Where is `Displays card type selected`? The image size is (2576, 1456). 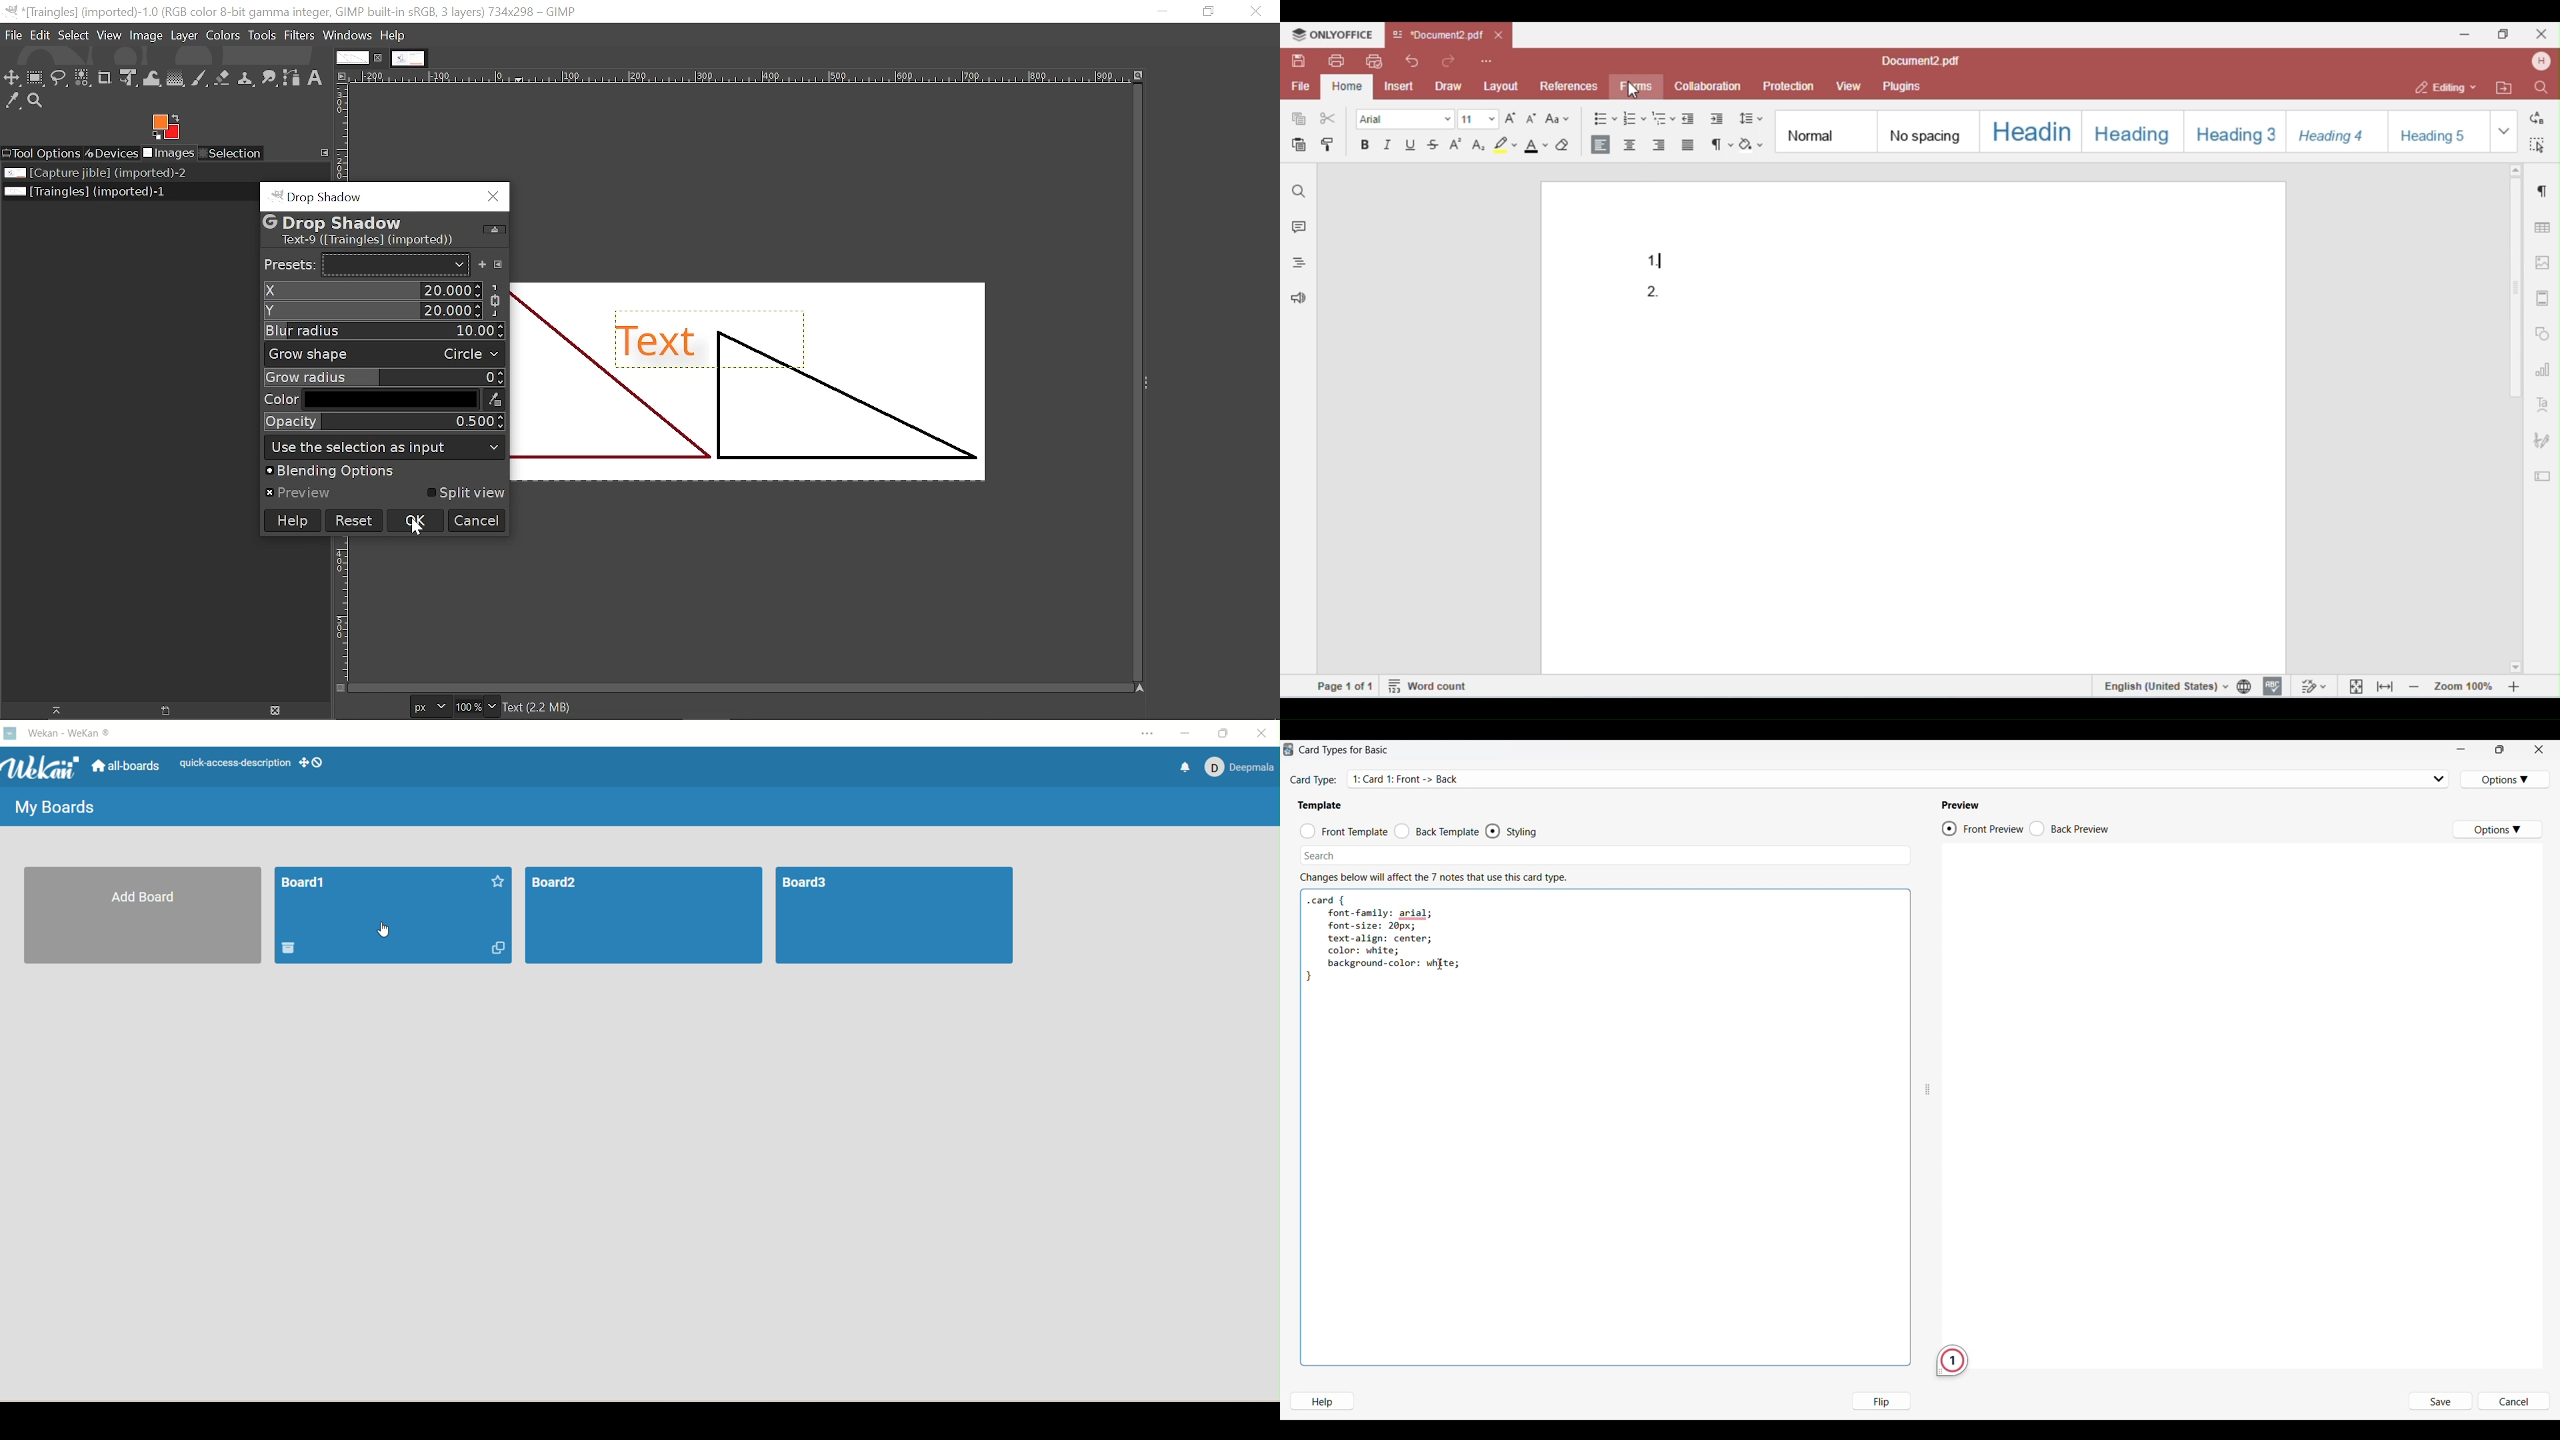
Displays card type selected is located at coordinates (1900, 778).